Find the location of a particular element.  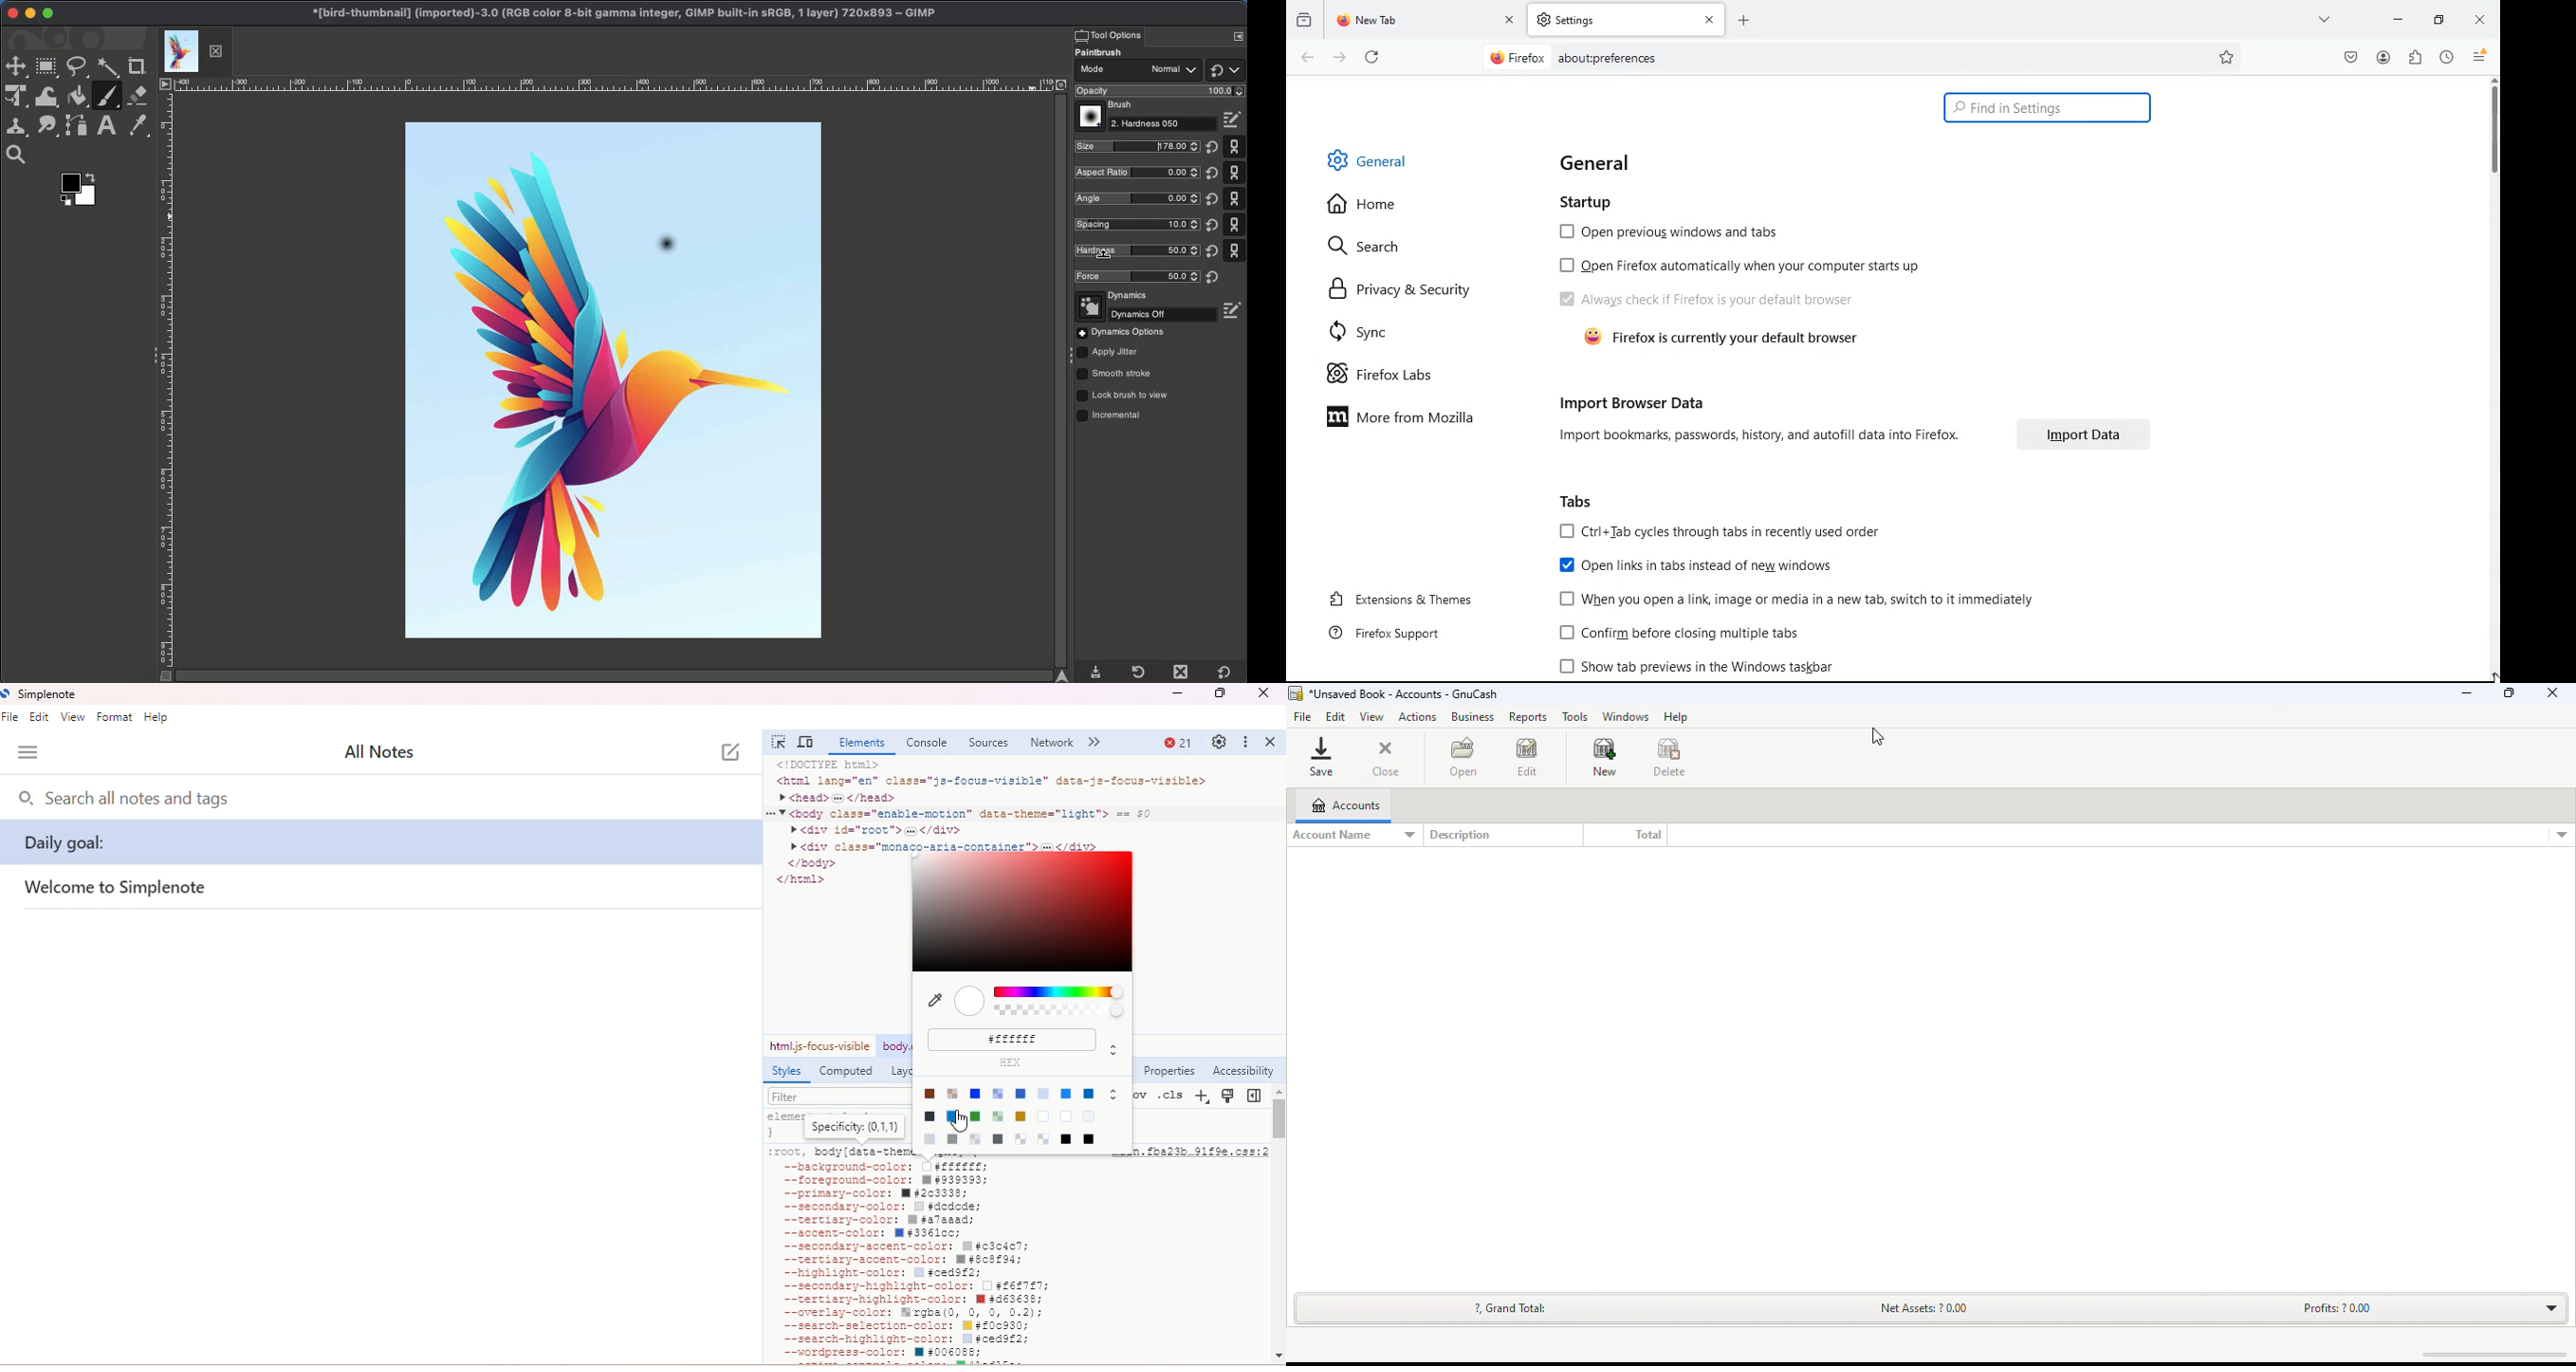

search-selection-color is located at coordinates (900, 1327).